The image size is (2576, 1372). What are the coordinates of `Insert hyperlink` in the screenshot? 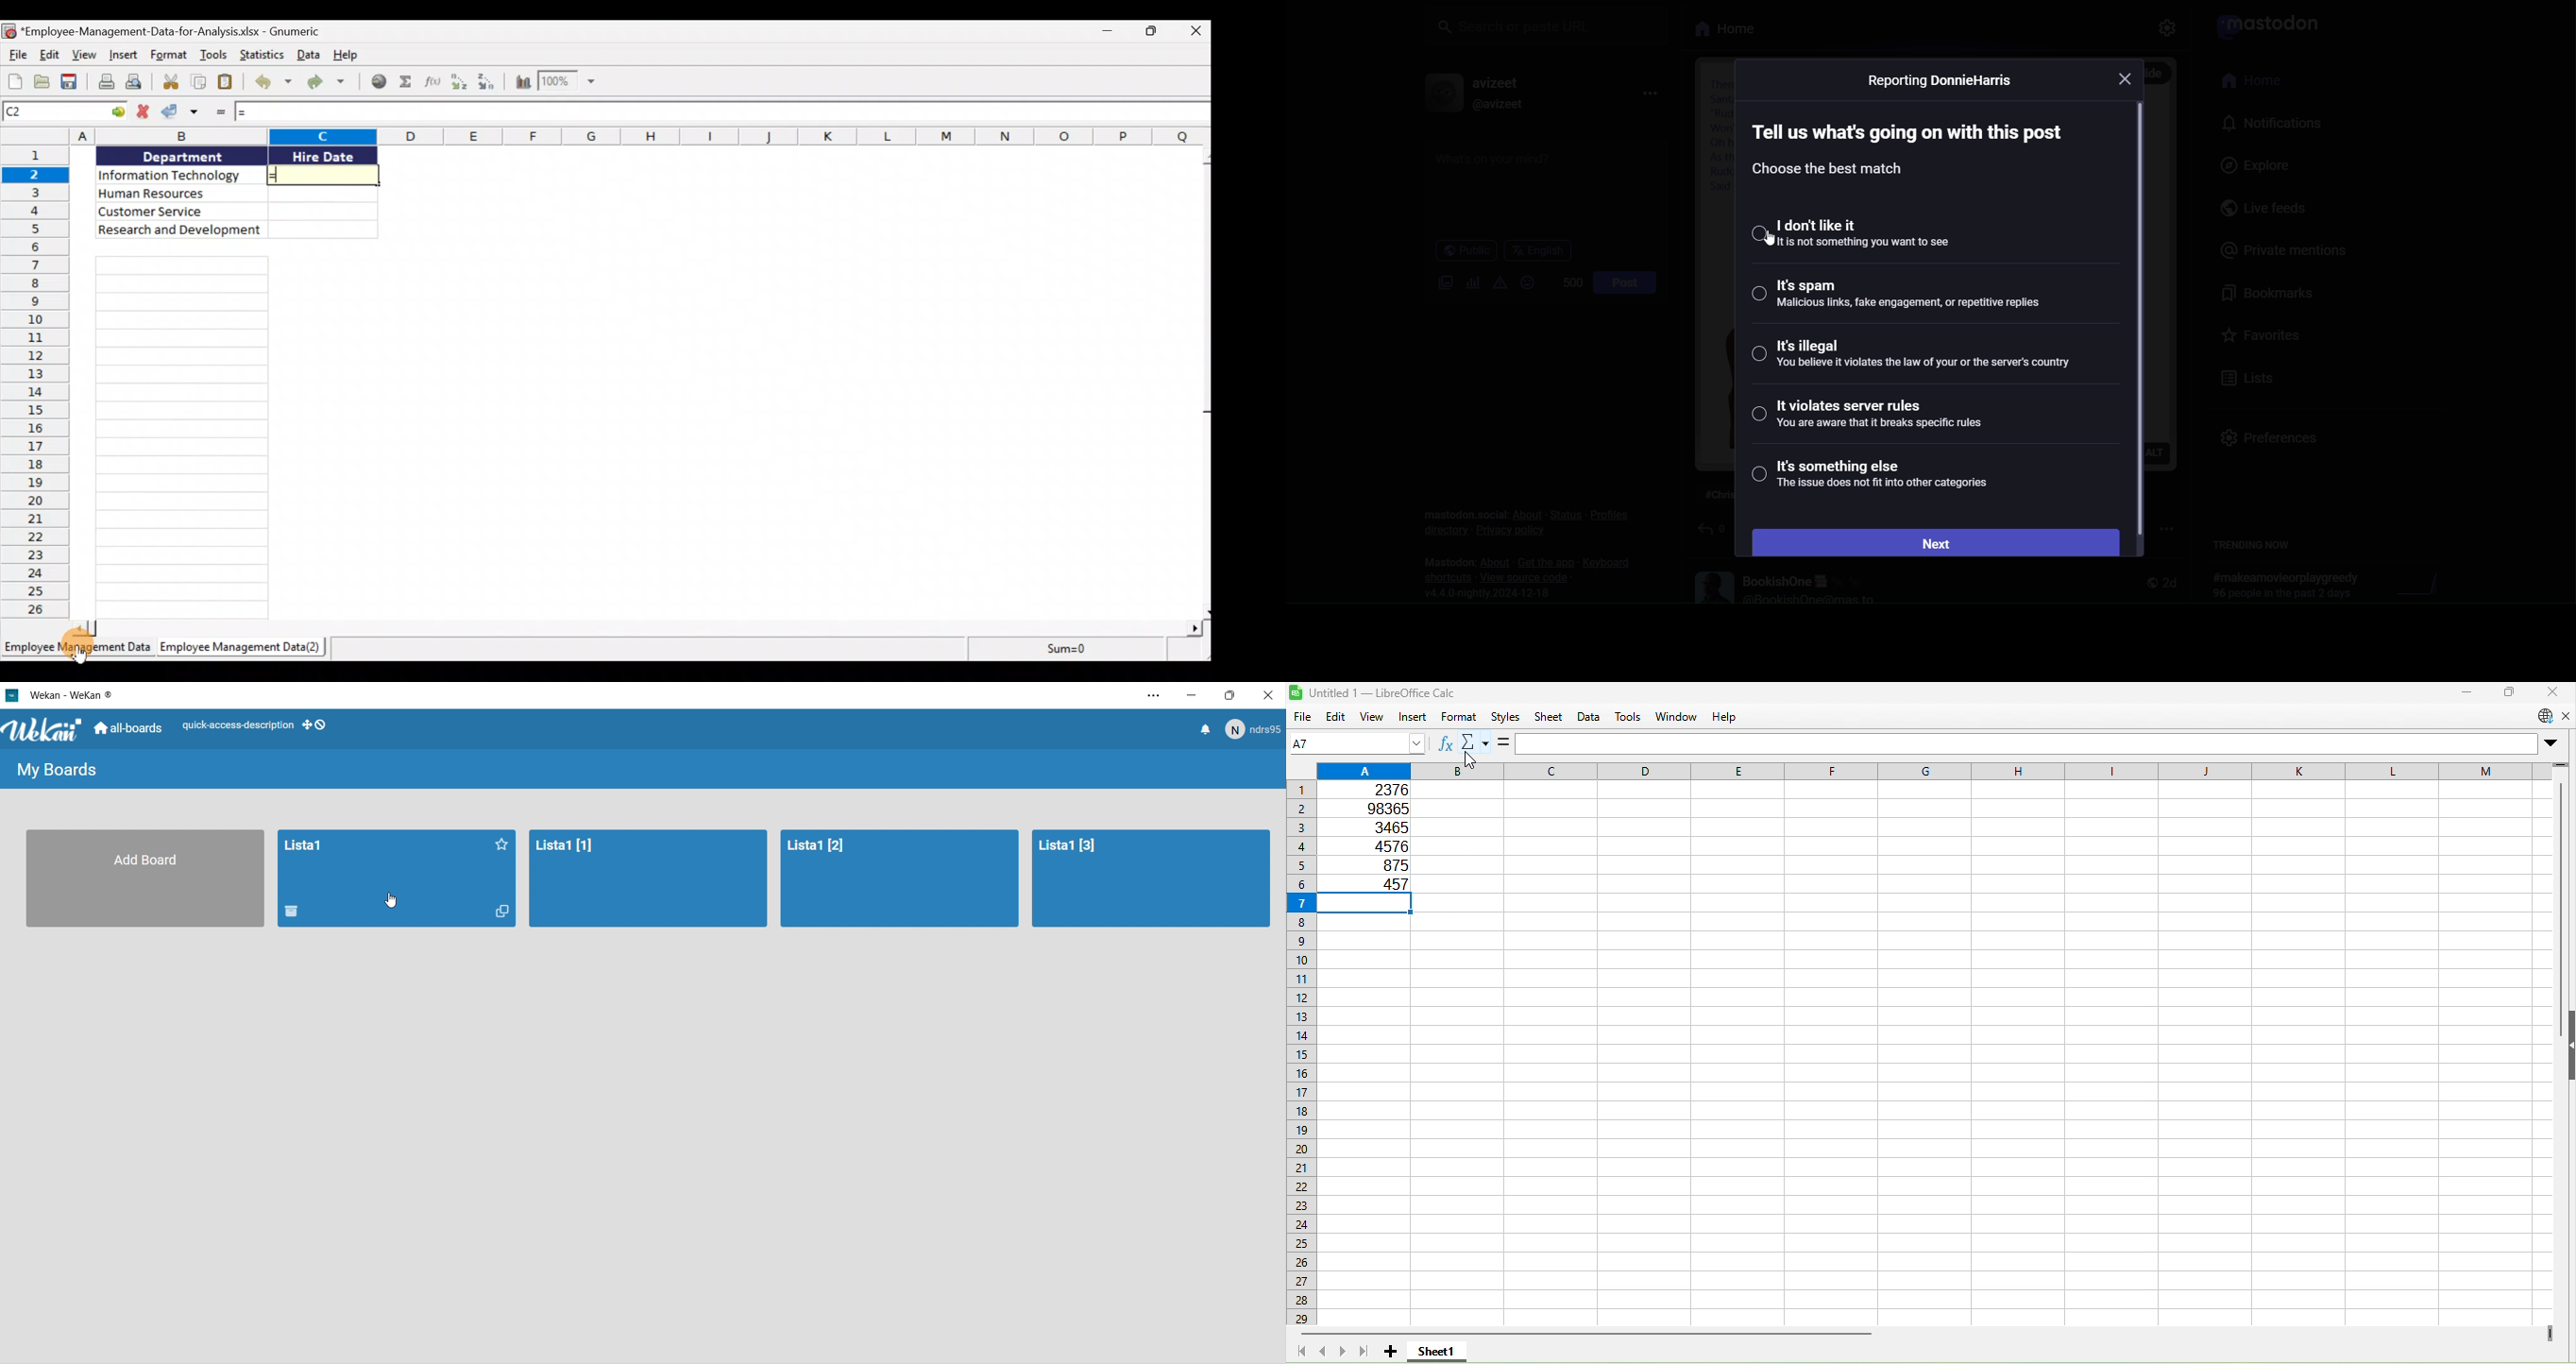 It's located at (381, 80).